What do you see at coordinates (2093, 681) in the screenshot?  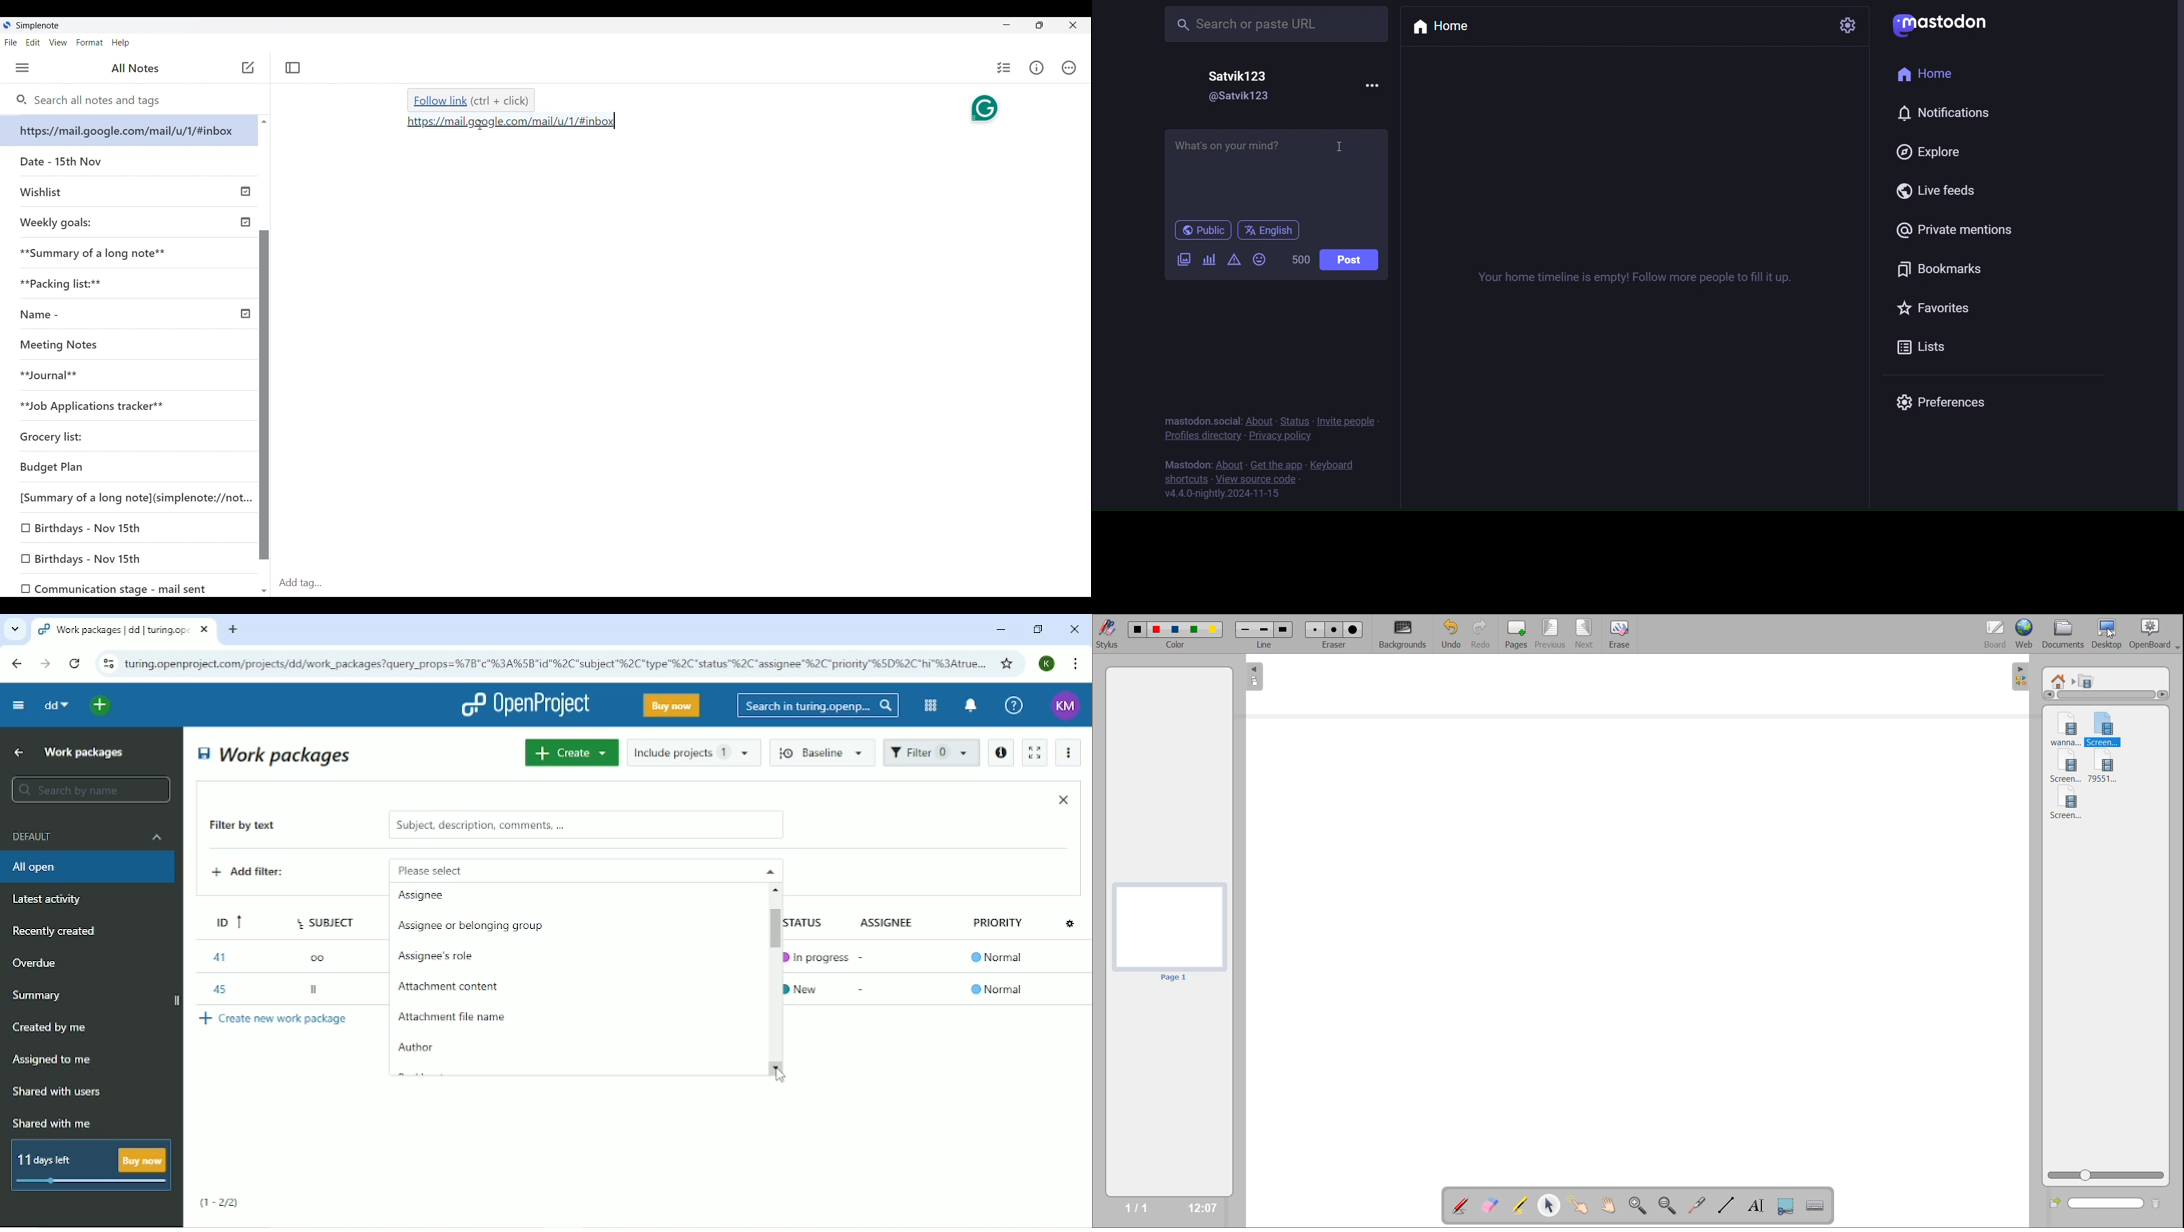 I see `movies` at bounding box center [2093, 681].